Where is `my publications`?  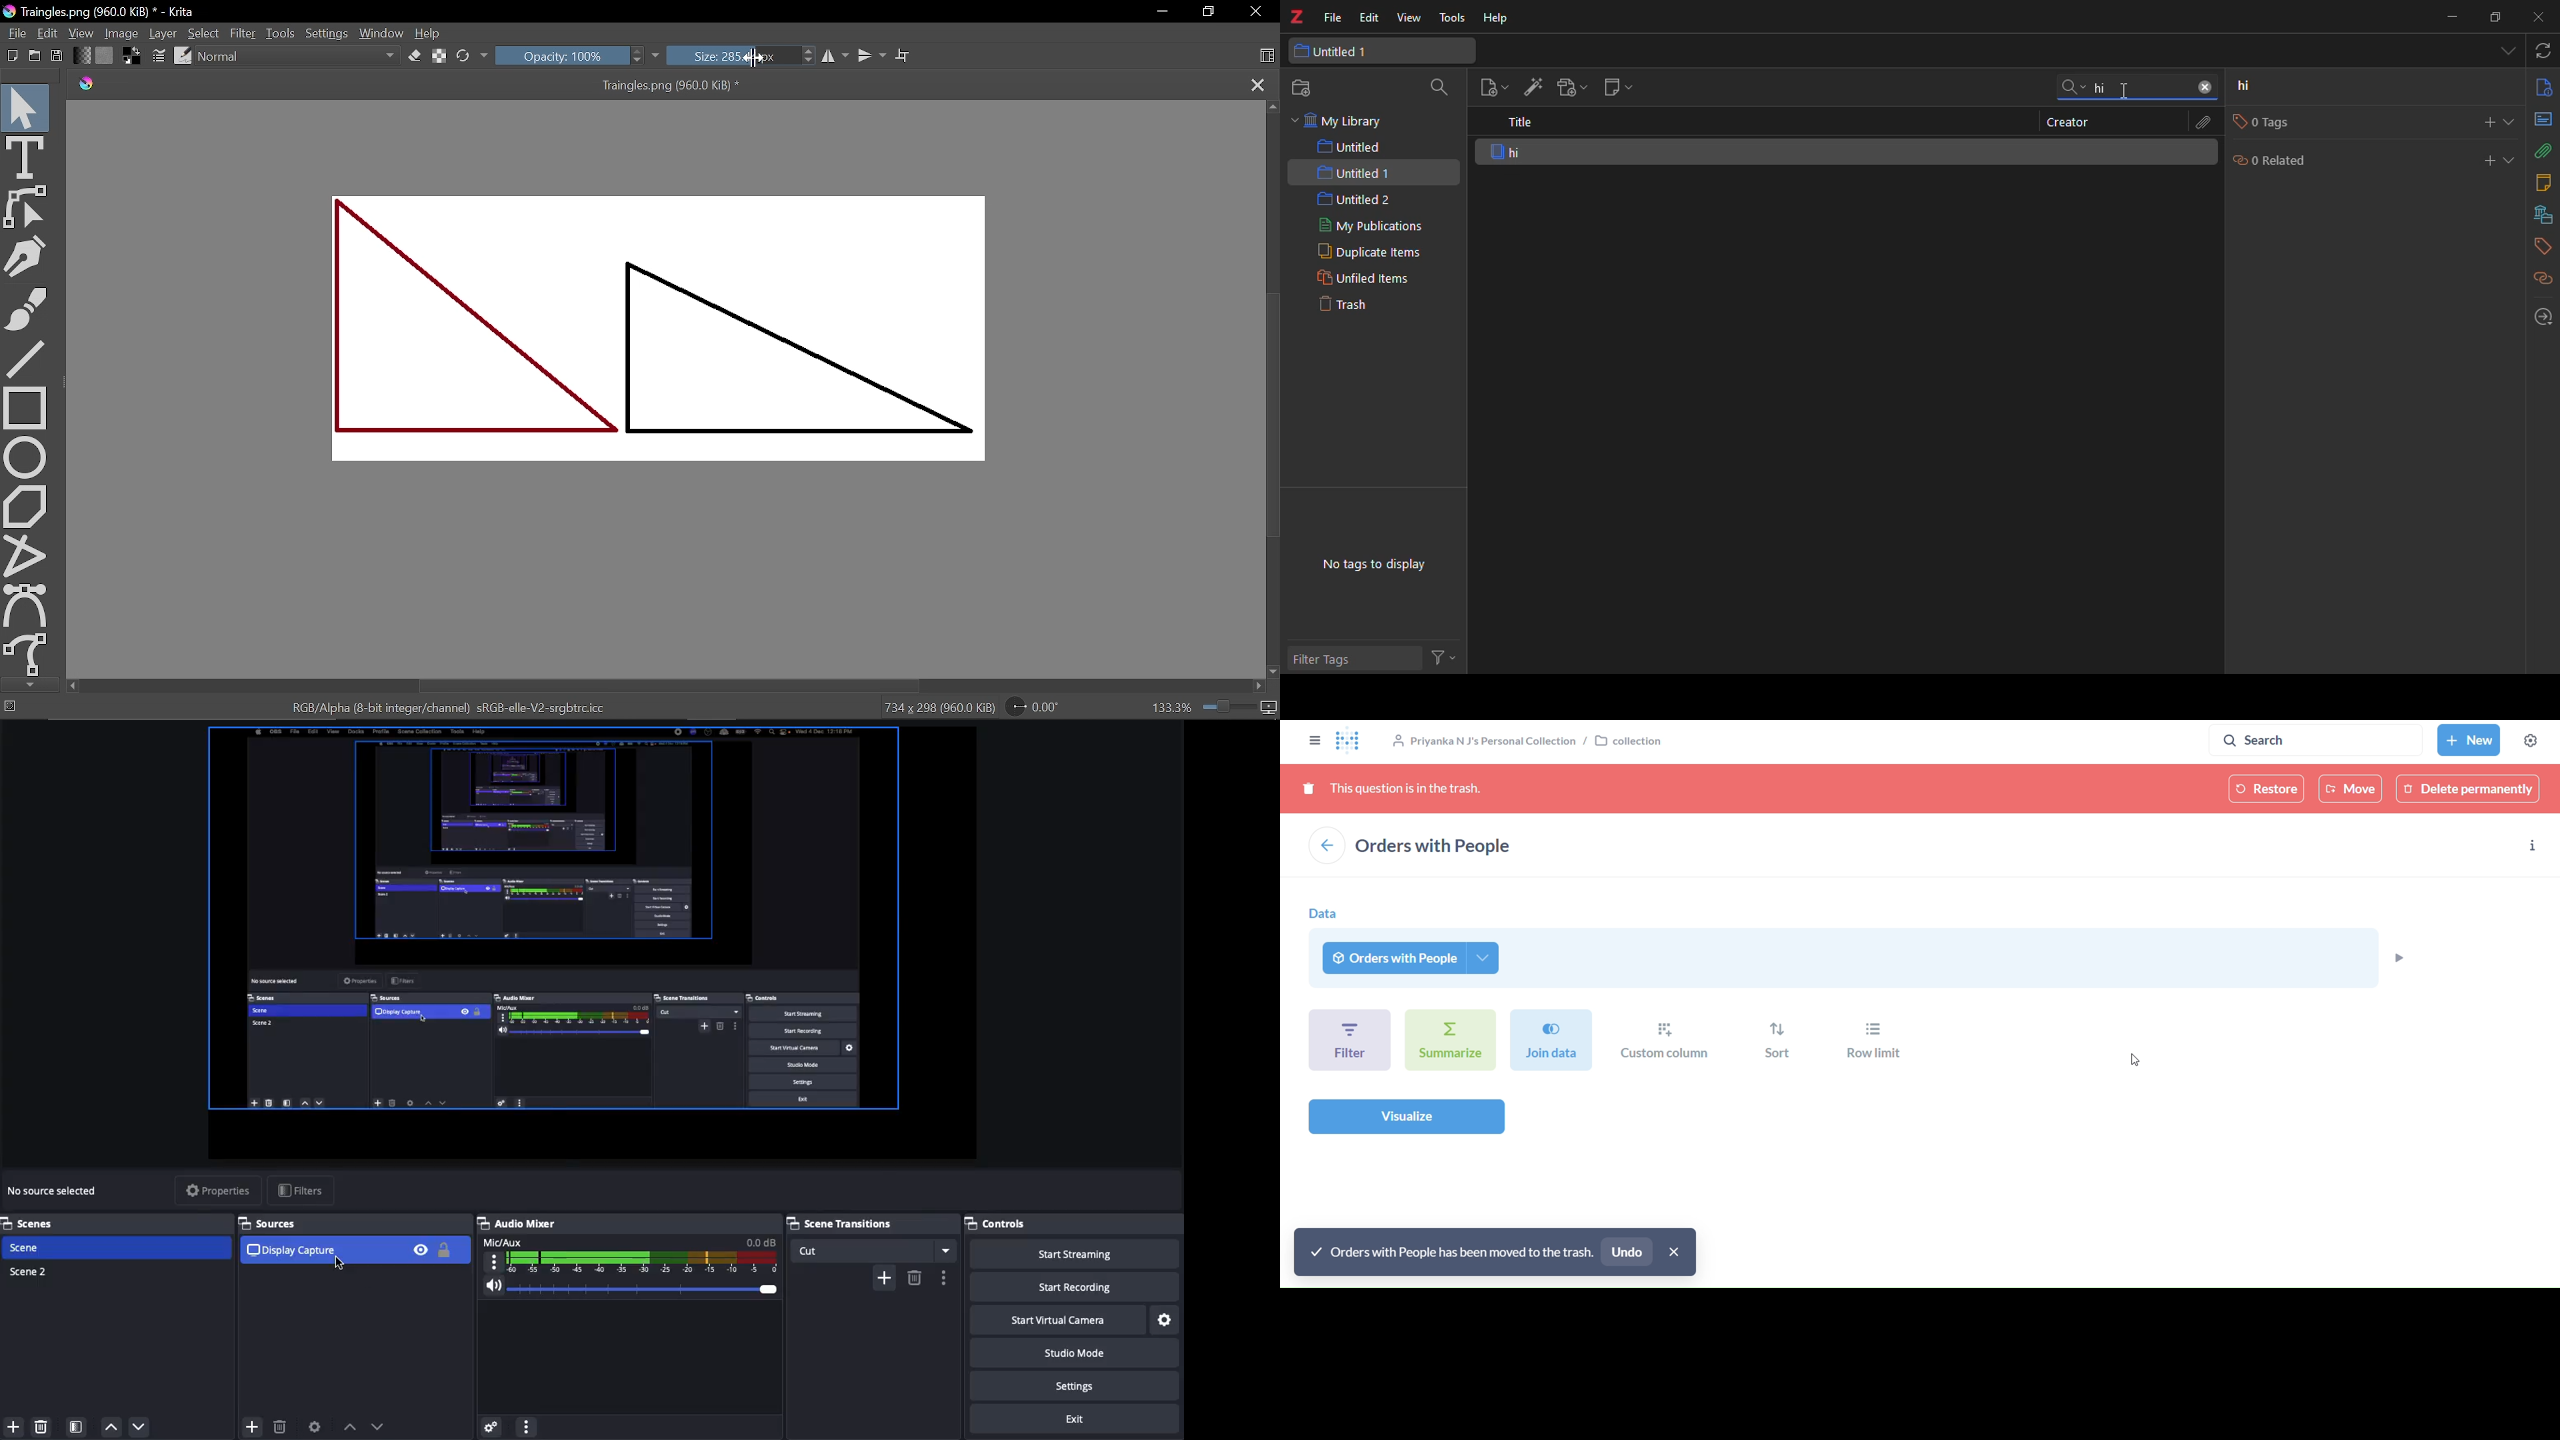
my publications is located at coordinates (1370, 225).